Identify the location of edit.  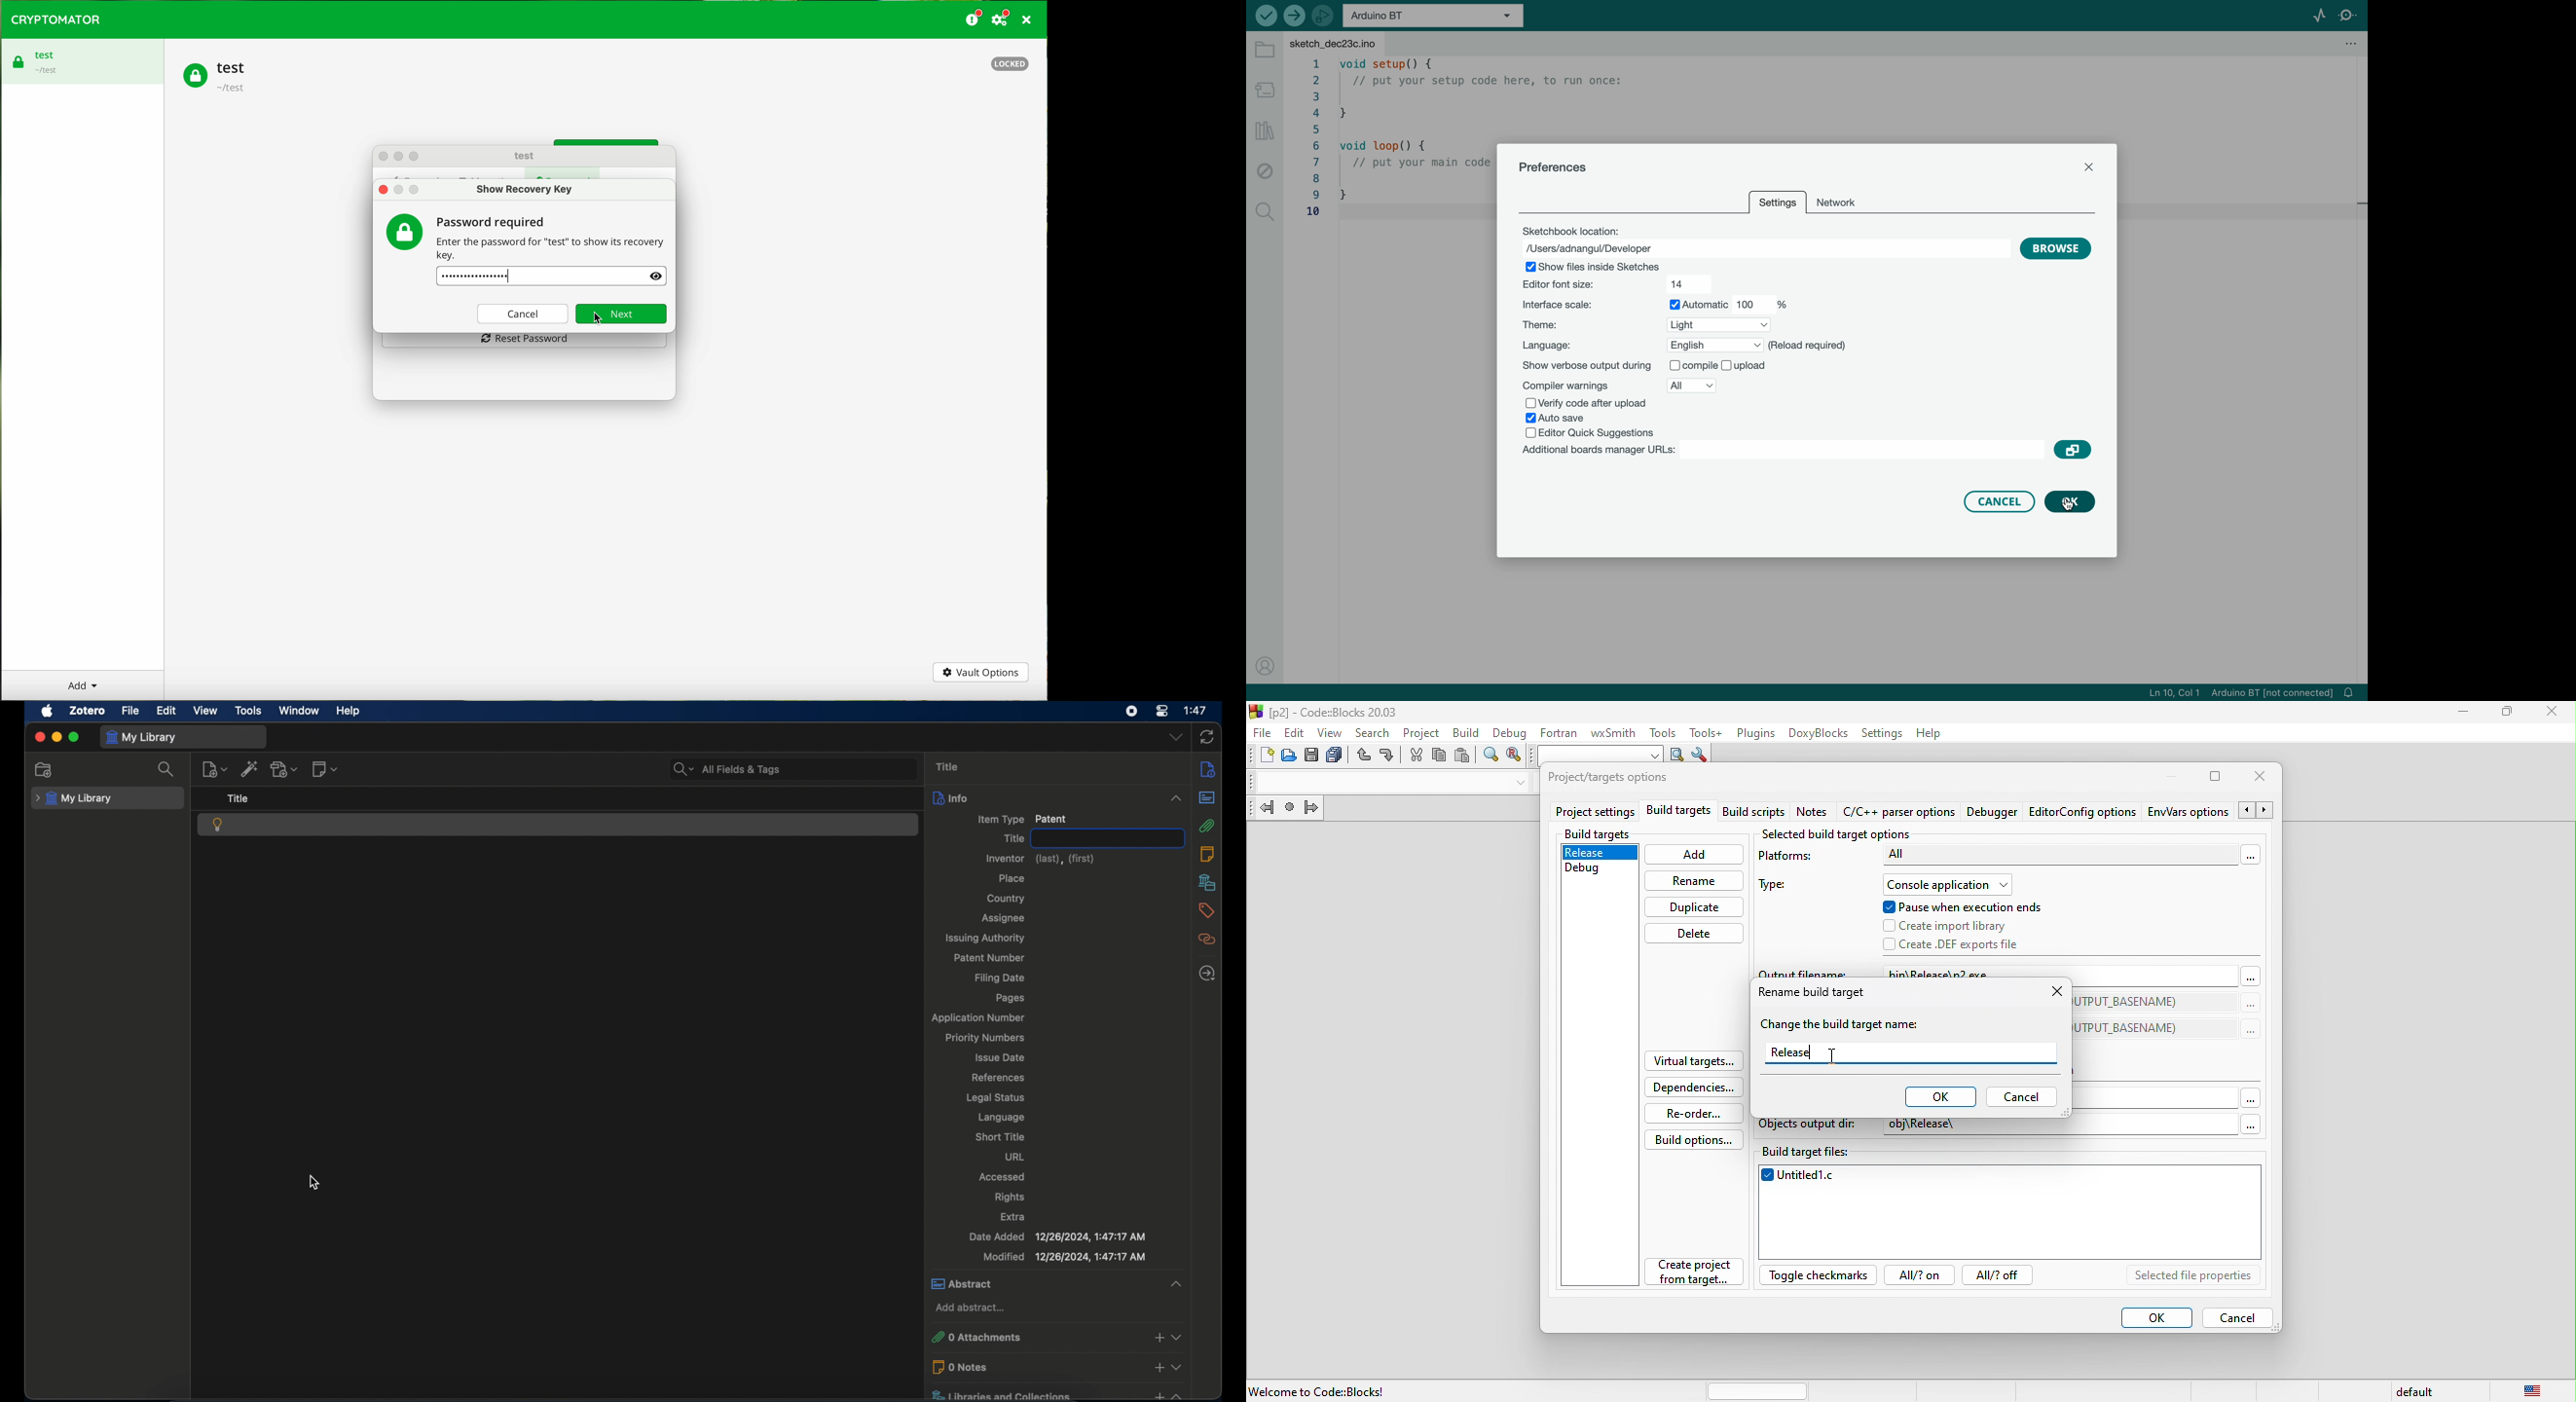
(1295, 732).